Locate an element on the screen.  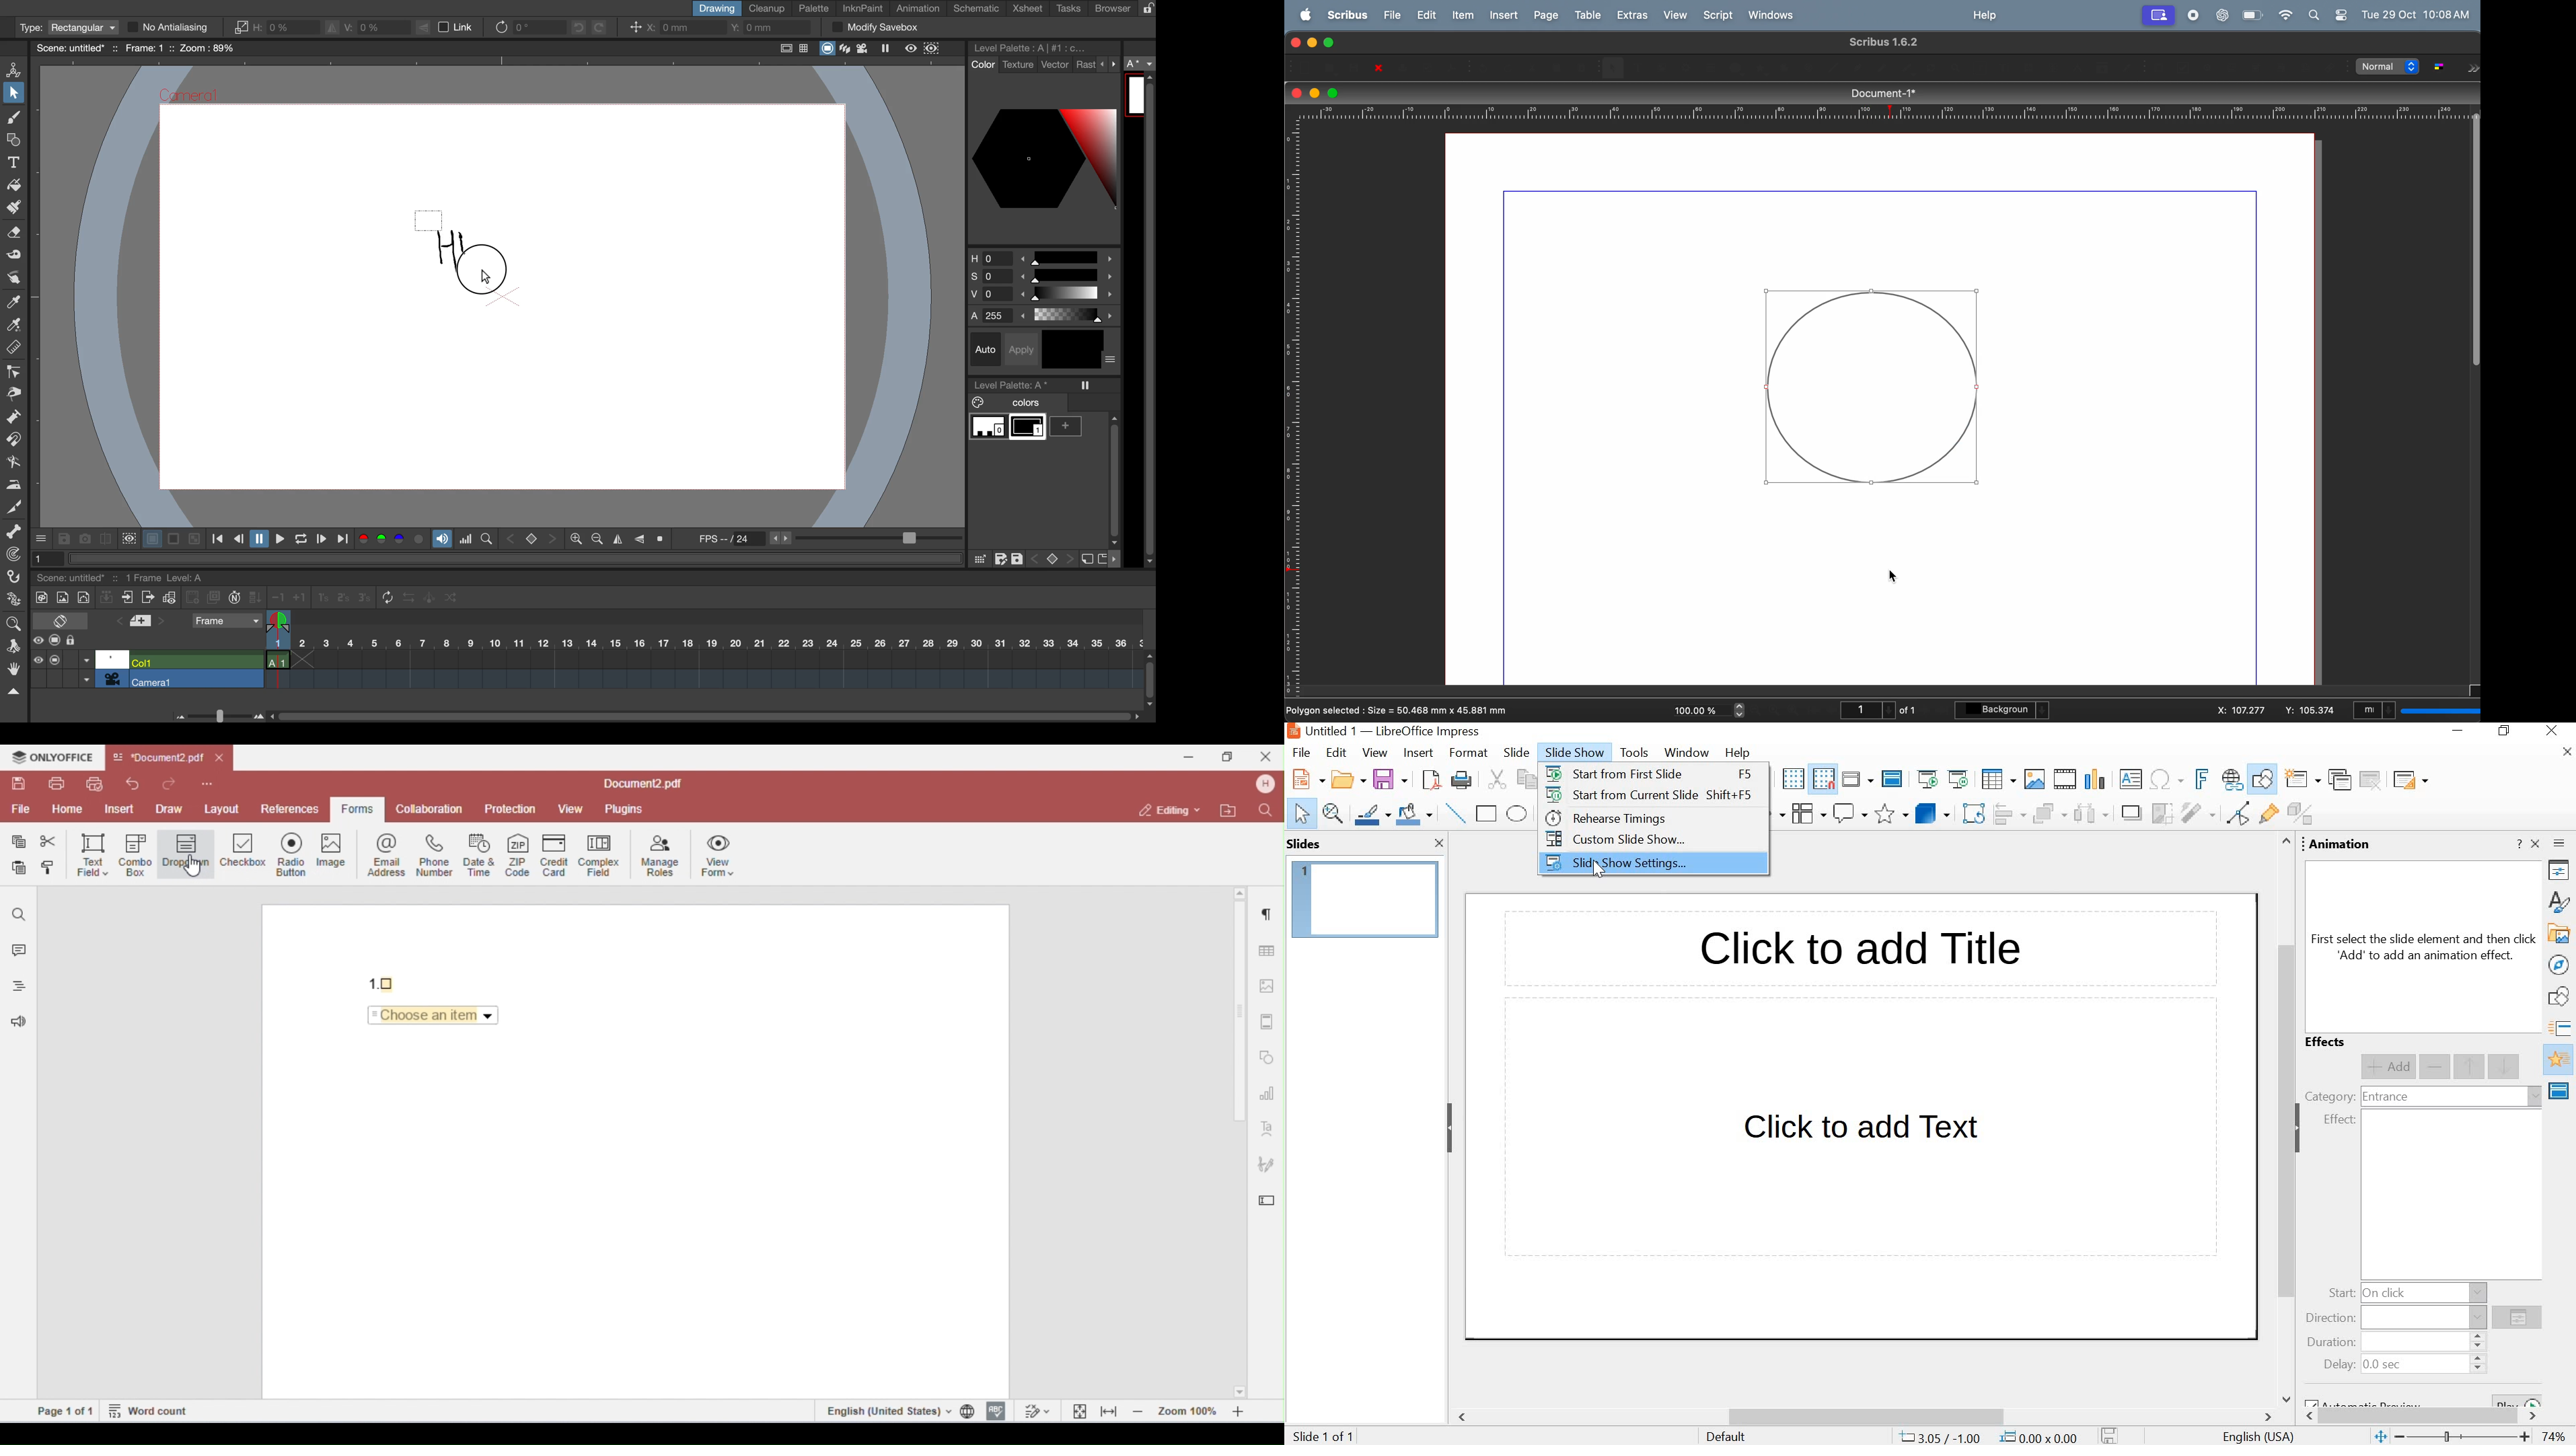
close sidebar deck is located at coordinates (2536, 844).